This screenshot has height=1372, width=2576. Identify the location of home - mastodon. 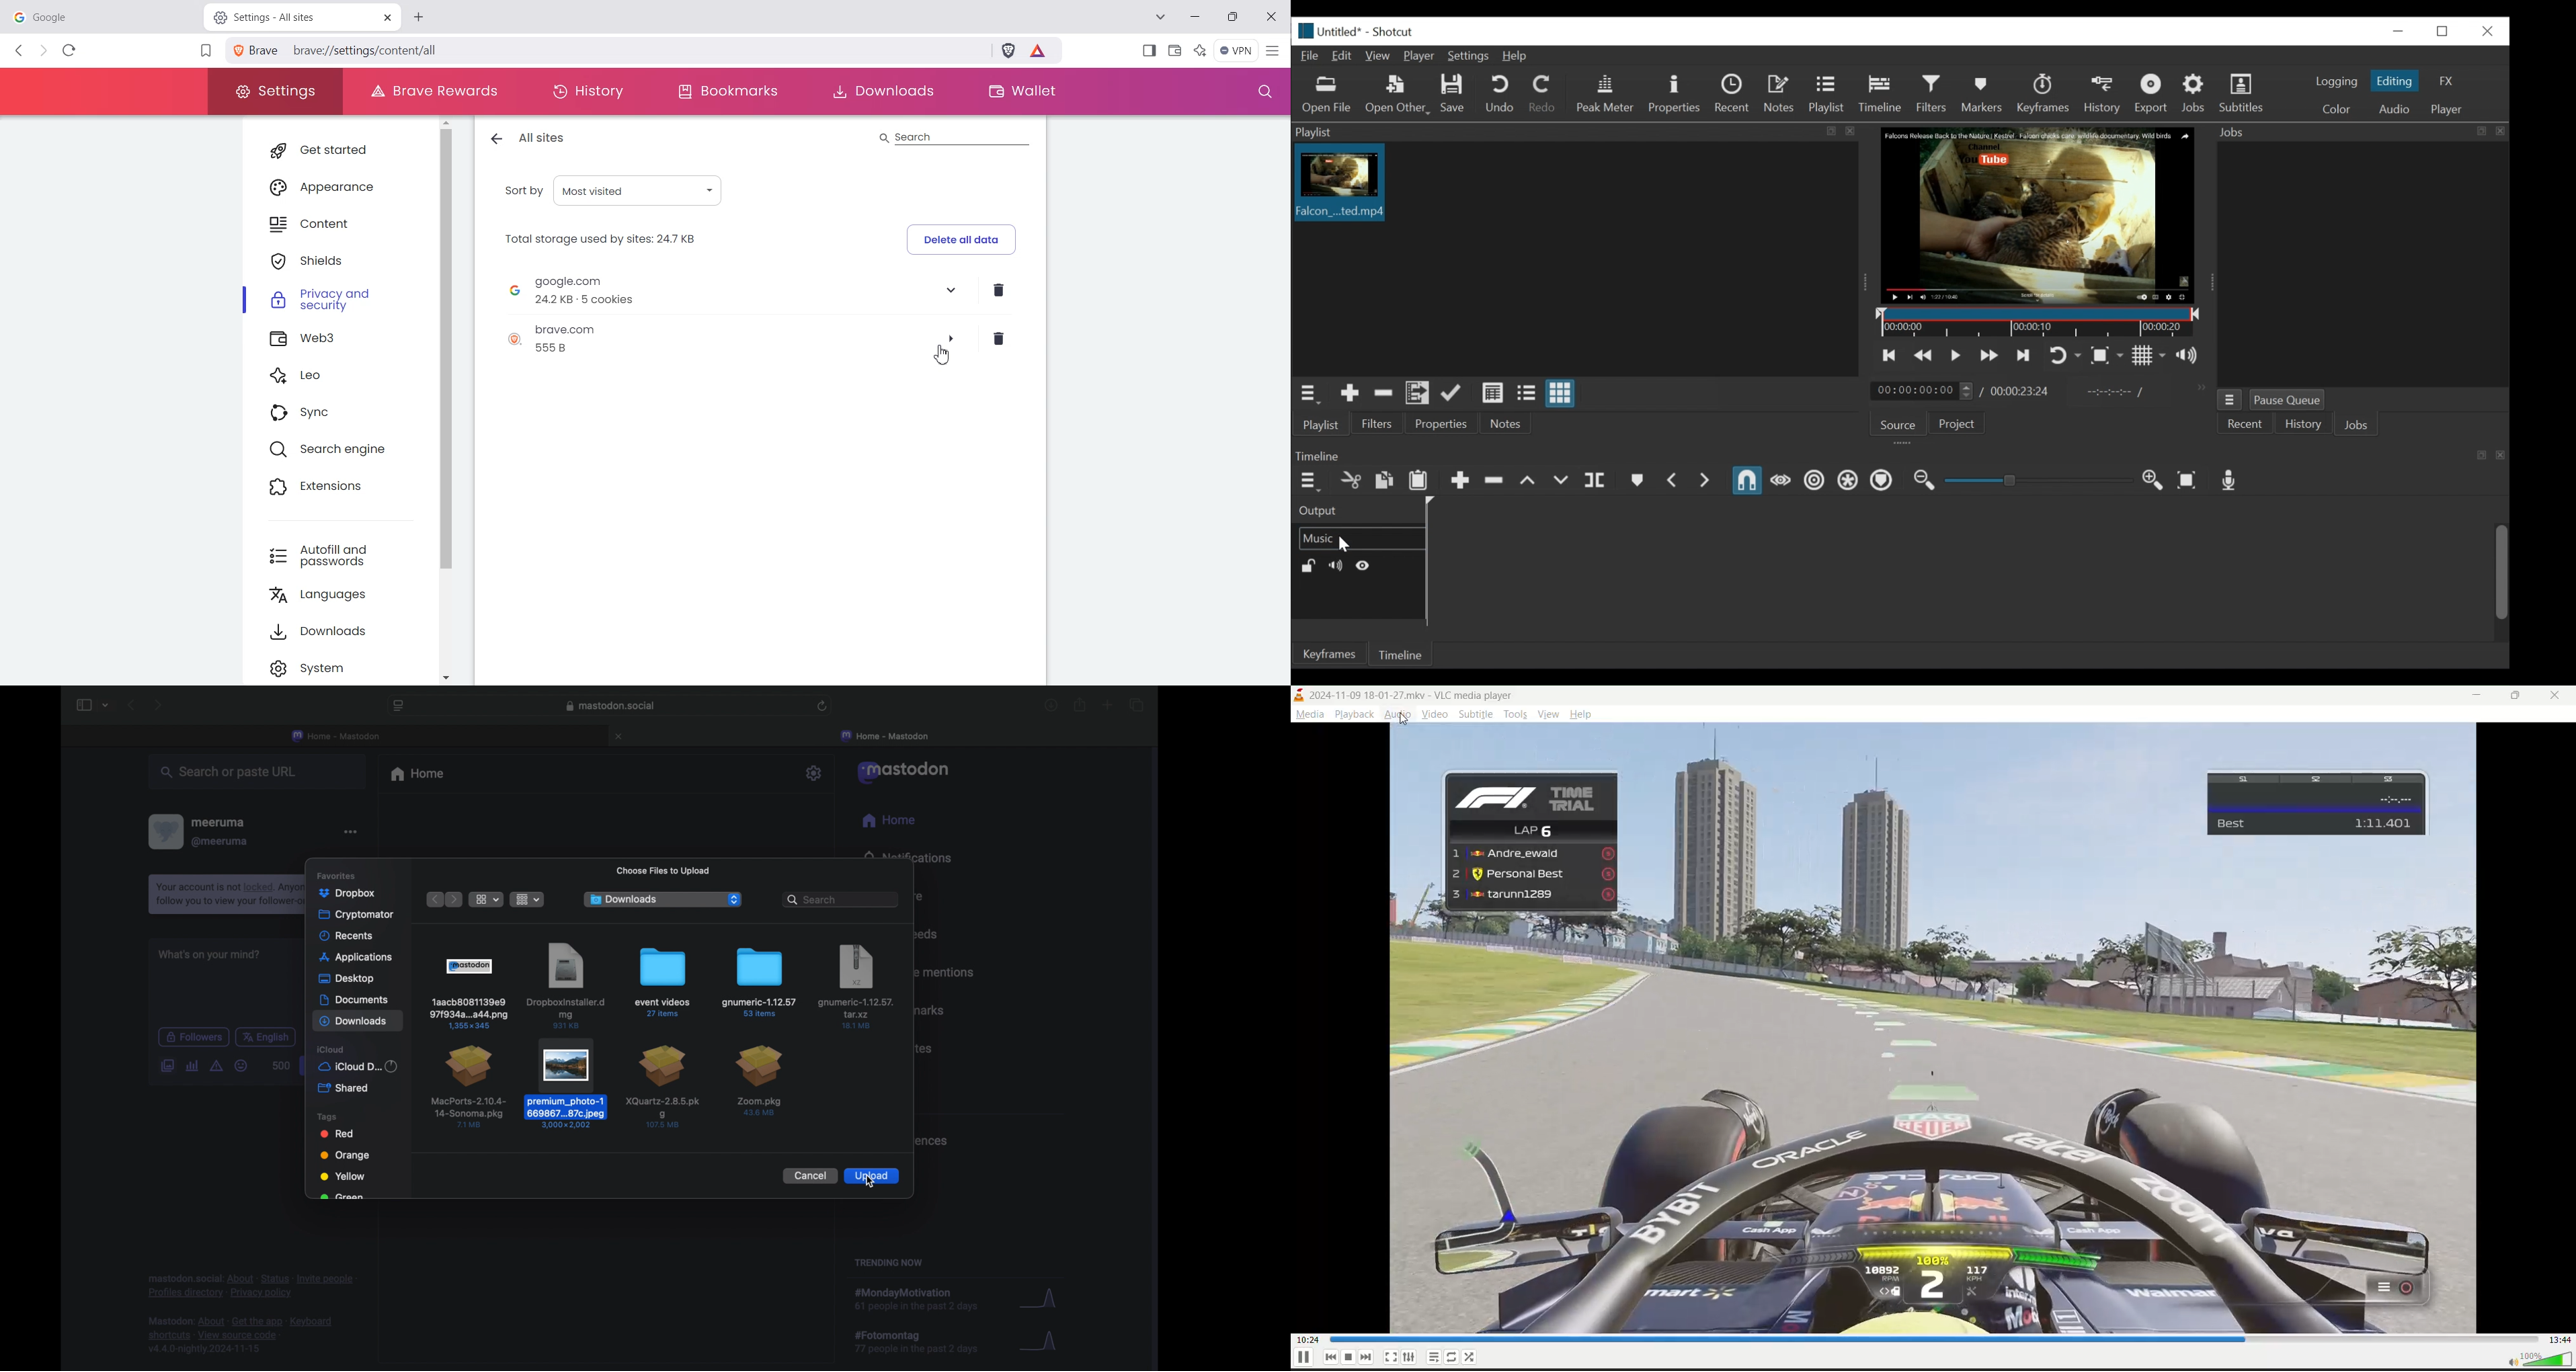
(336, 735).